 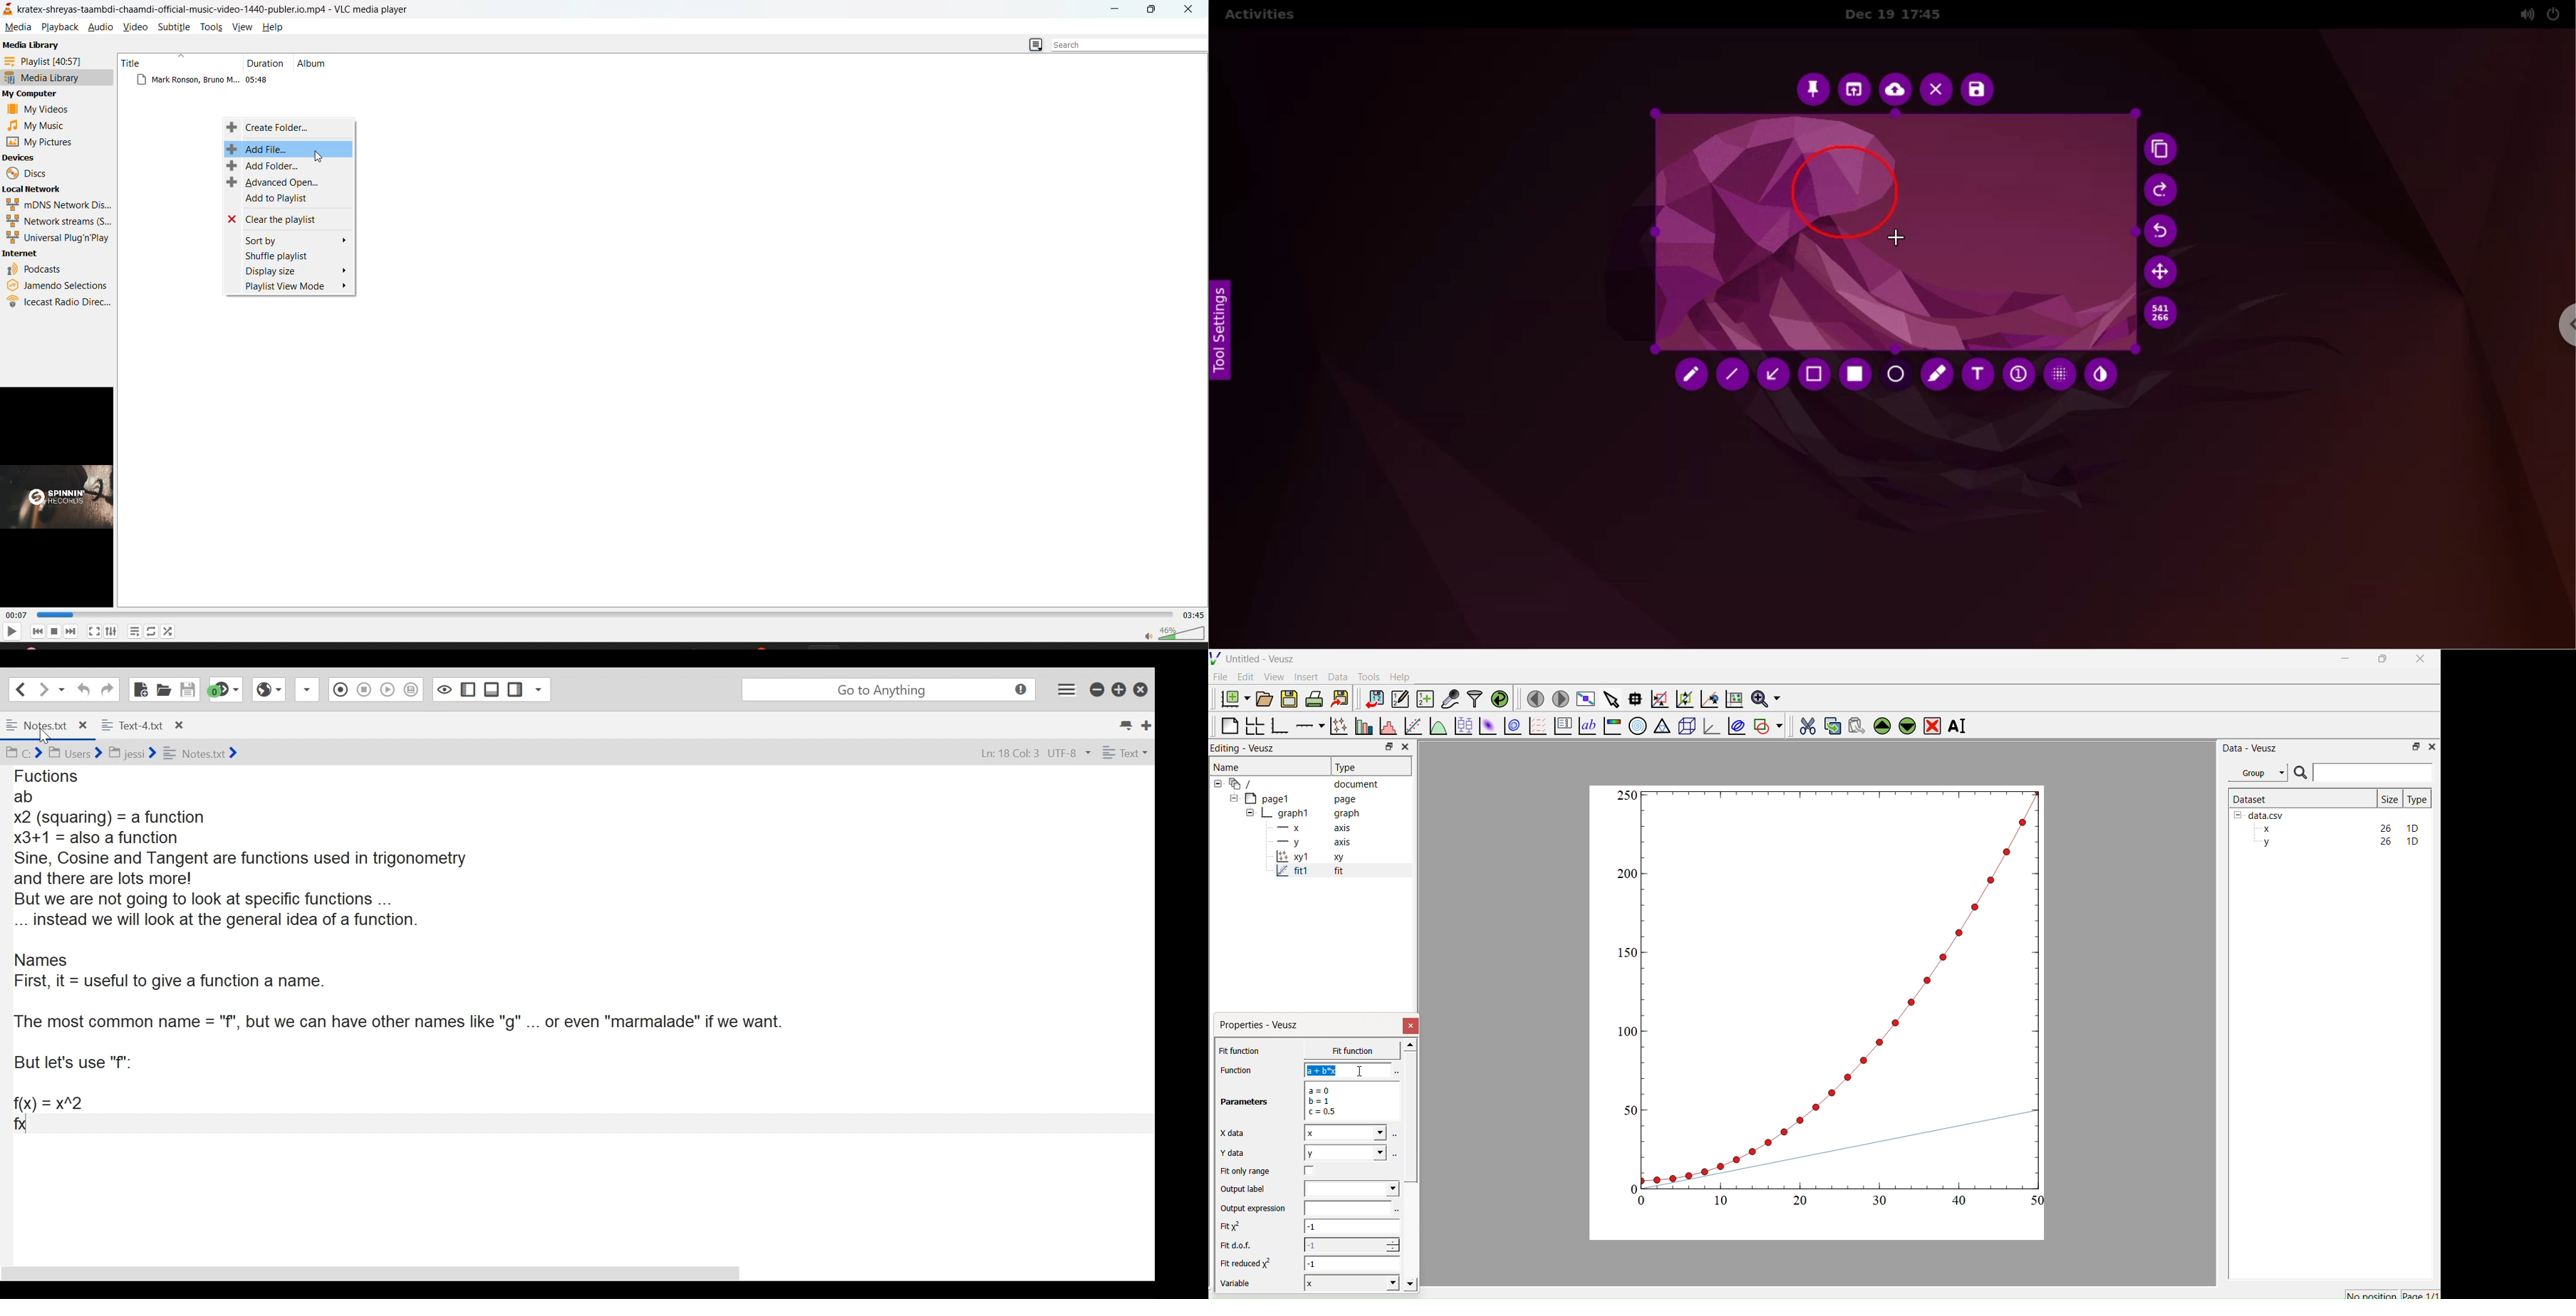 I want to click on Data, so click(x=1337, y=677).